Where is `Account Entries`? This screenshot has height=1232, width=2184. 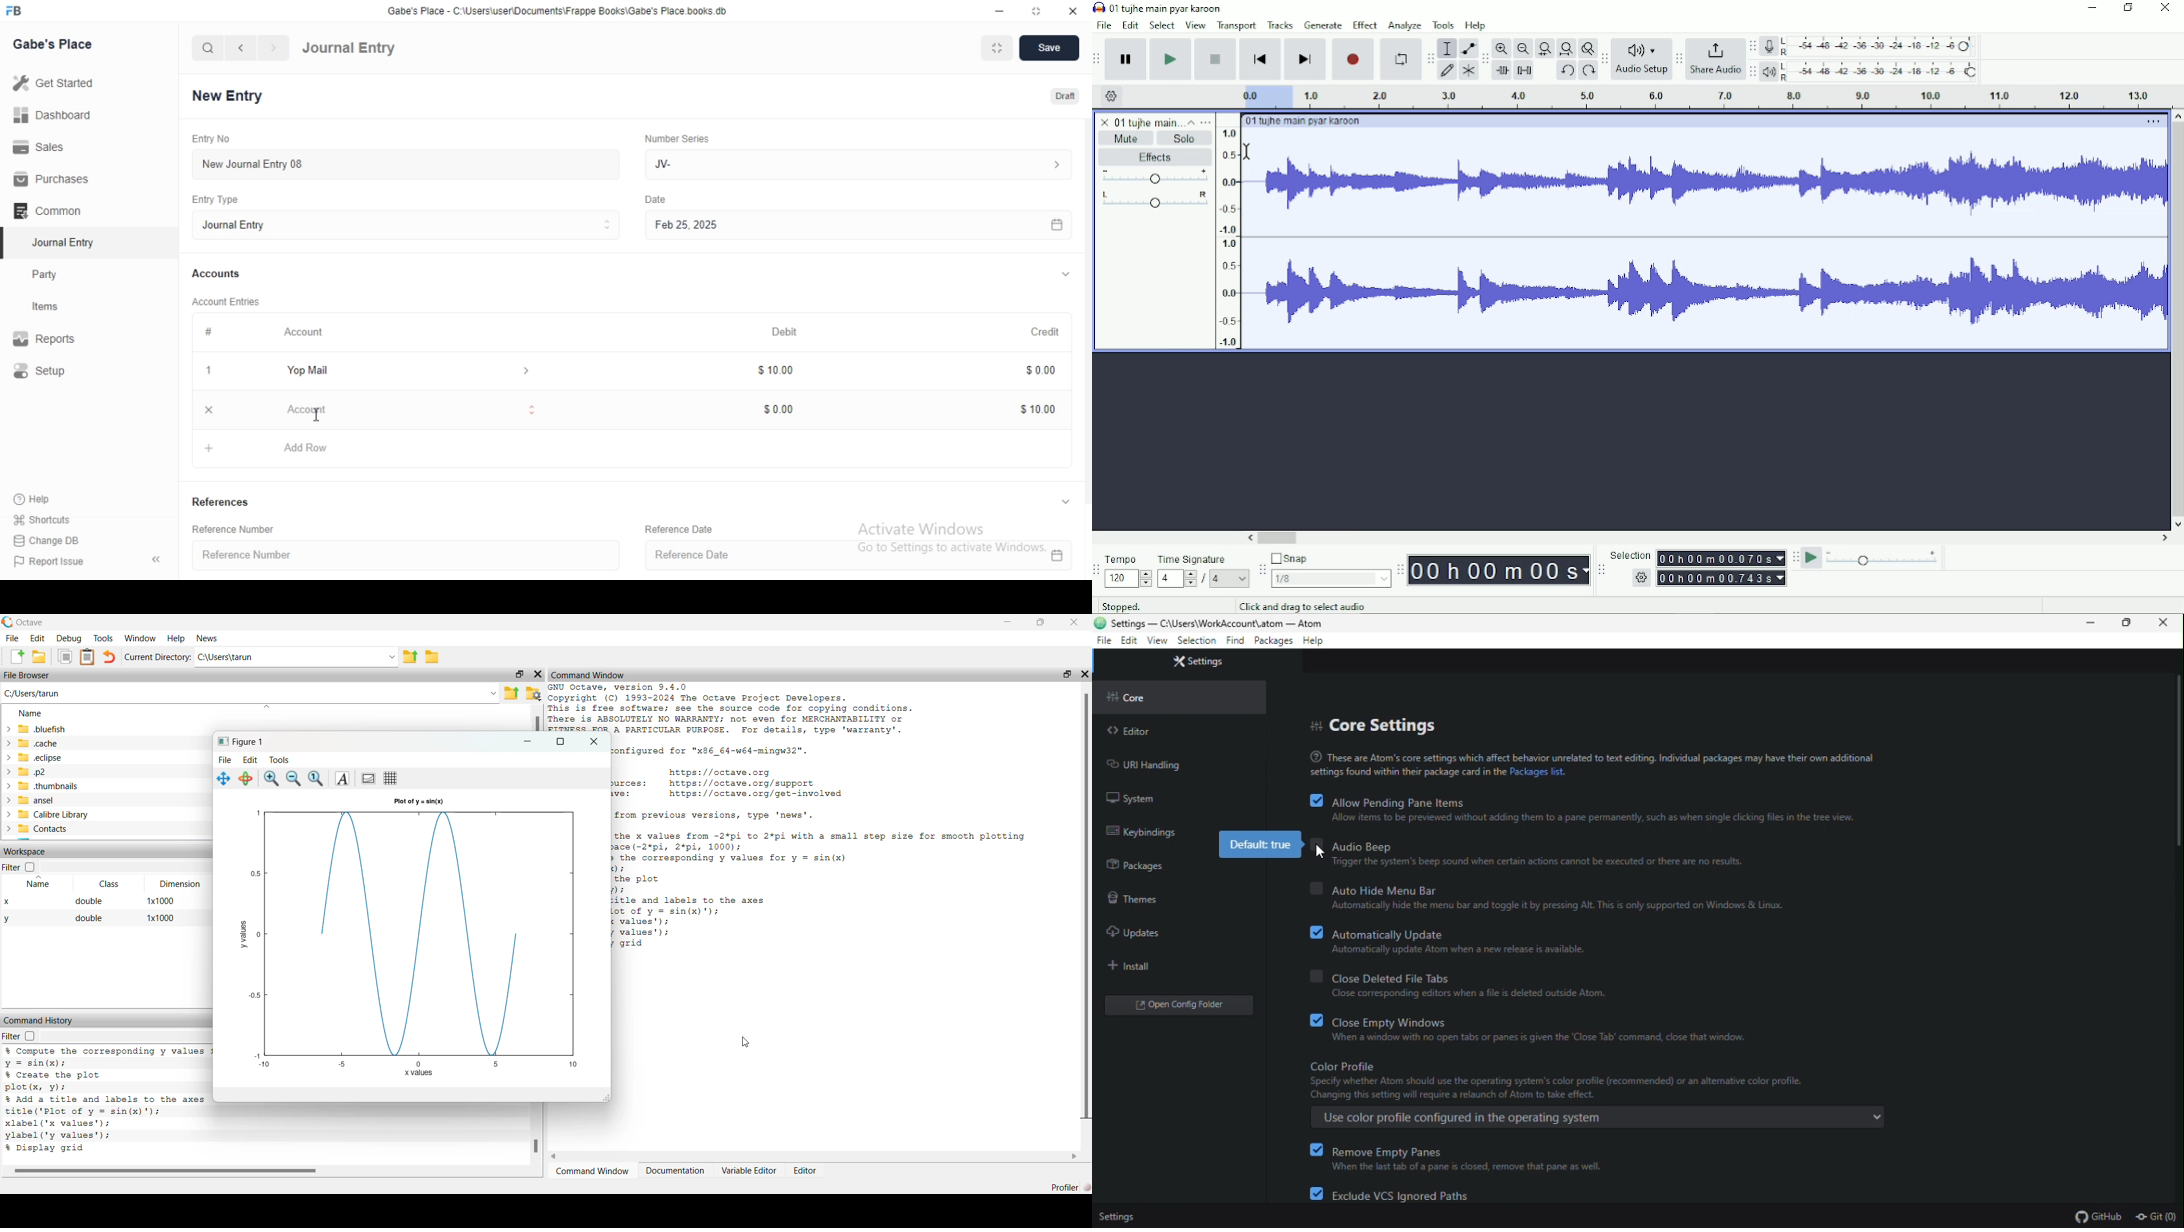
Account Entries is located at coordinates (228, 302).